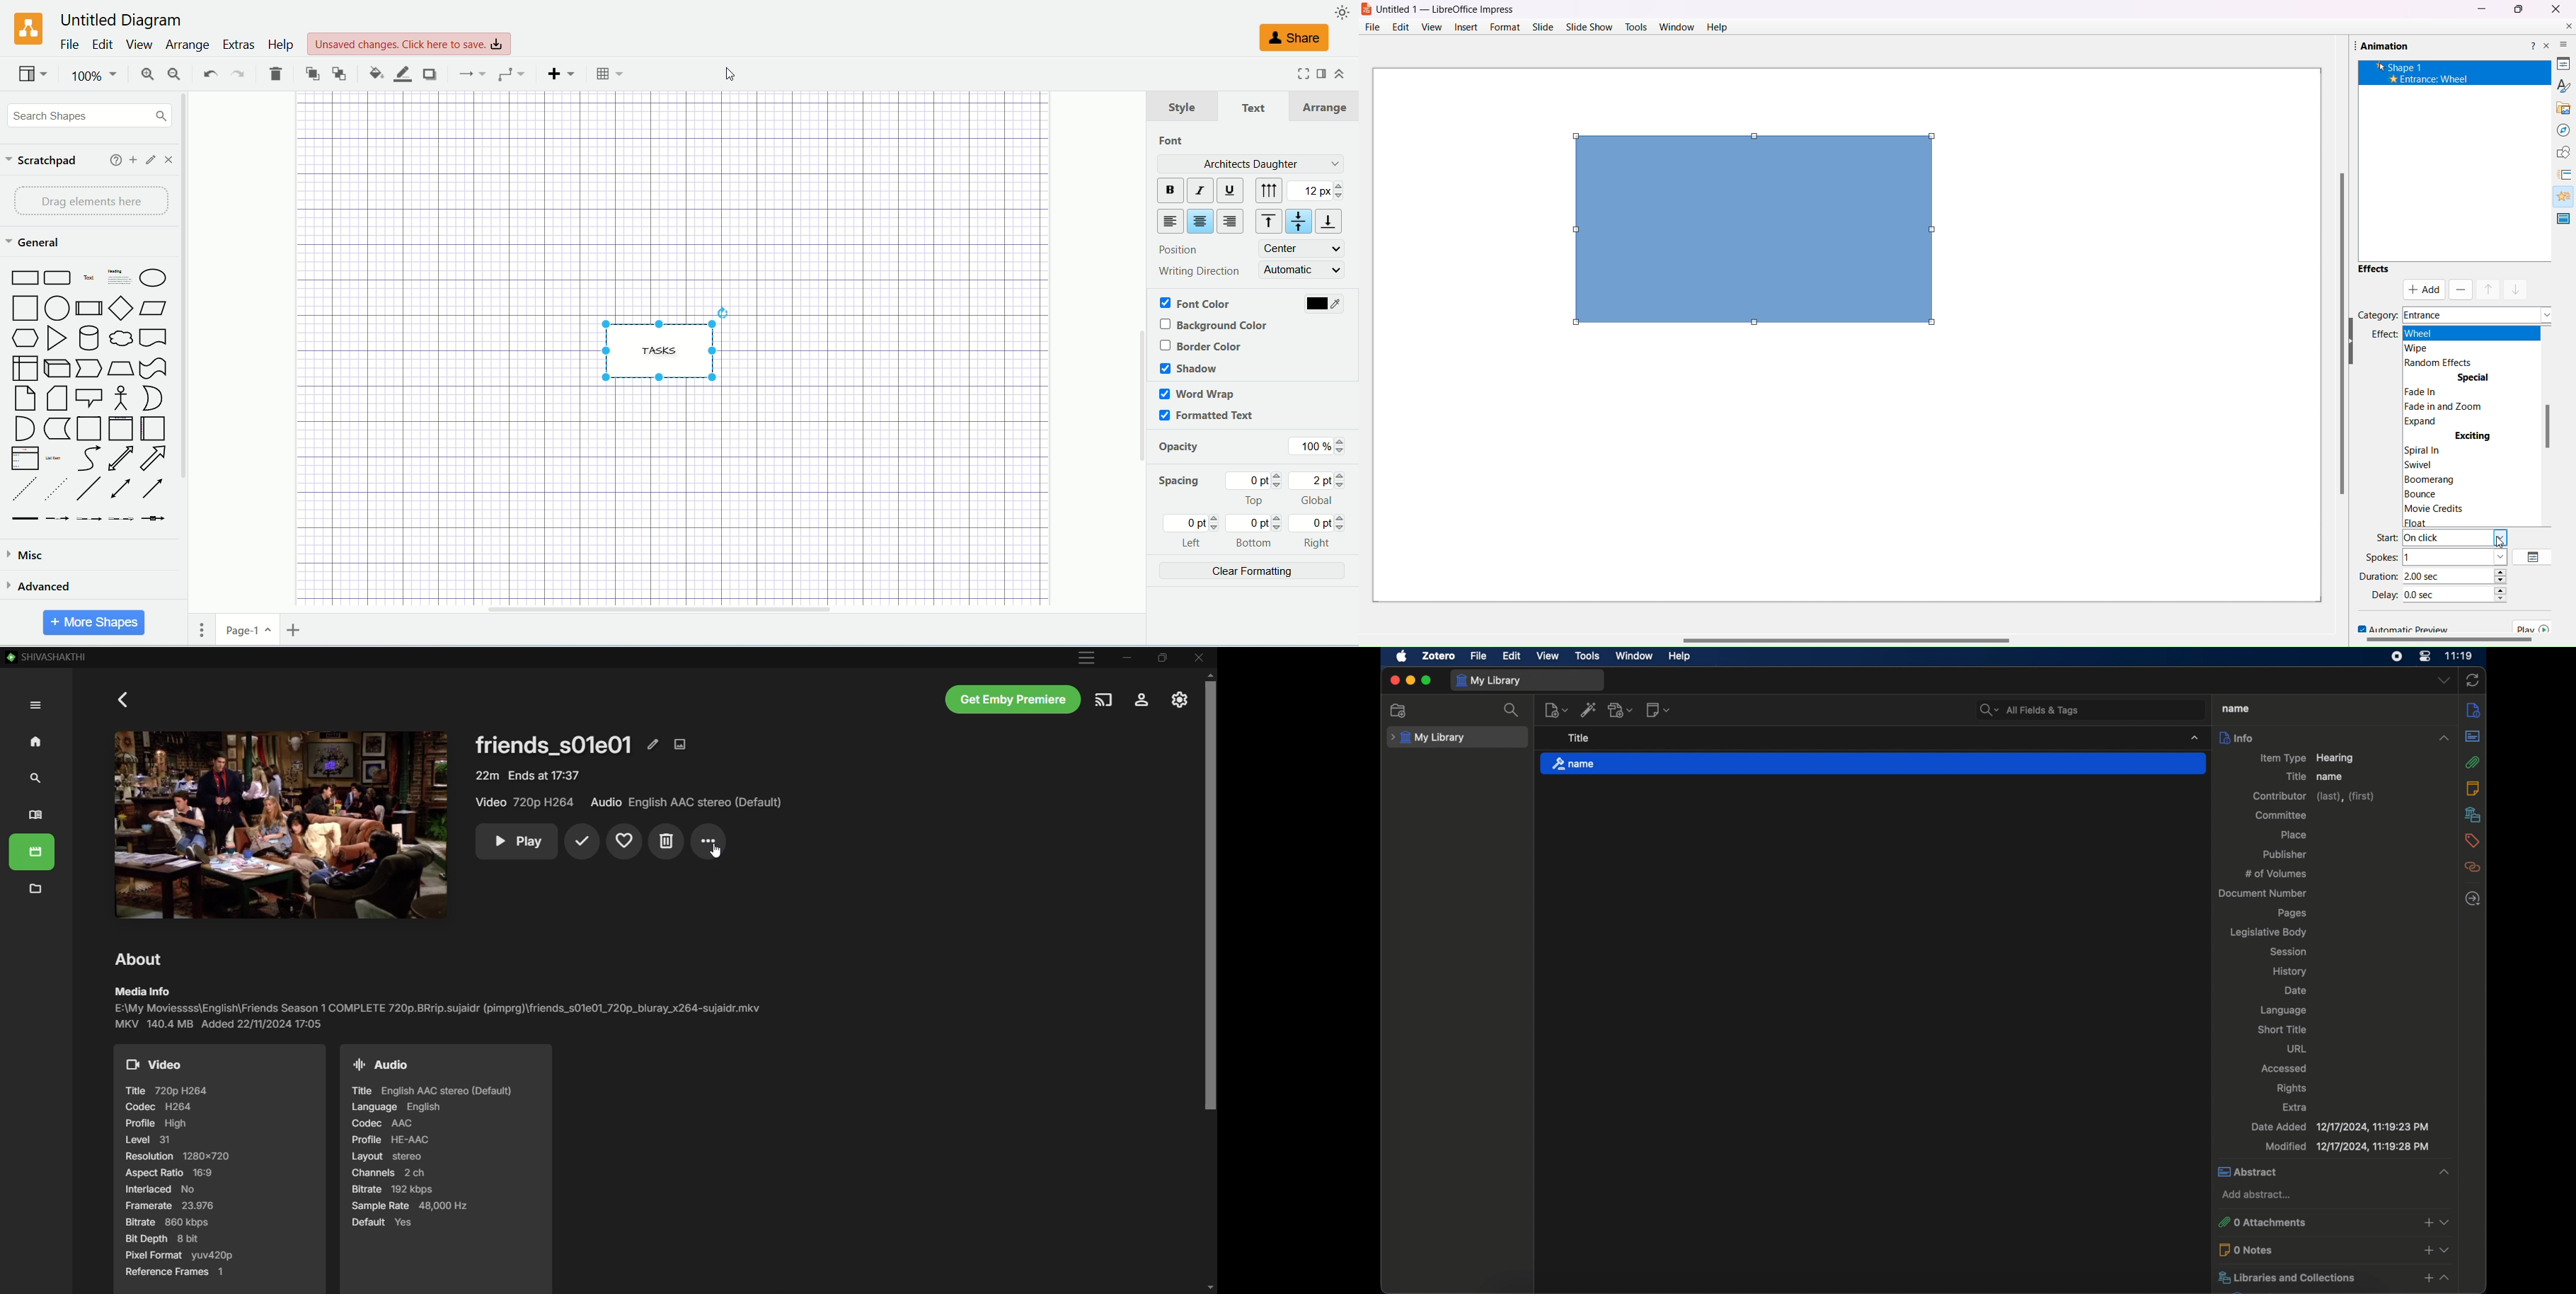 This screenshot has height=1316, width=2576. What do you see at coordinates (1190, 368) in the screenshot?
I see `shadow` at bounding box center [1190, 368].